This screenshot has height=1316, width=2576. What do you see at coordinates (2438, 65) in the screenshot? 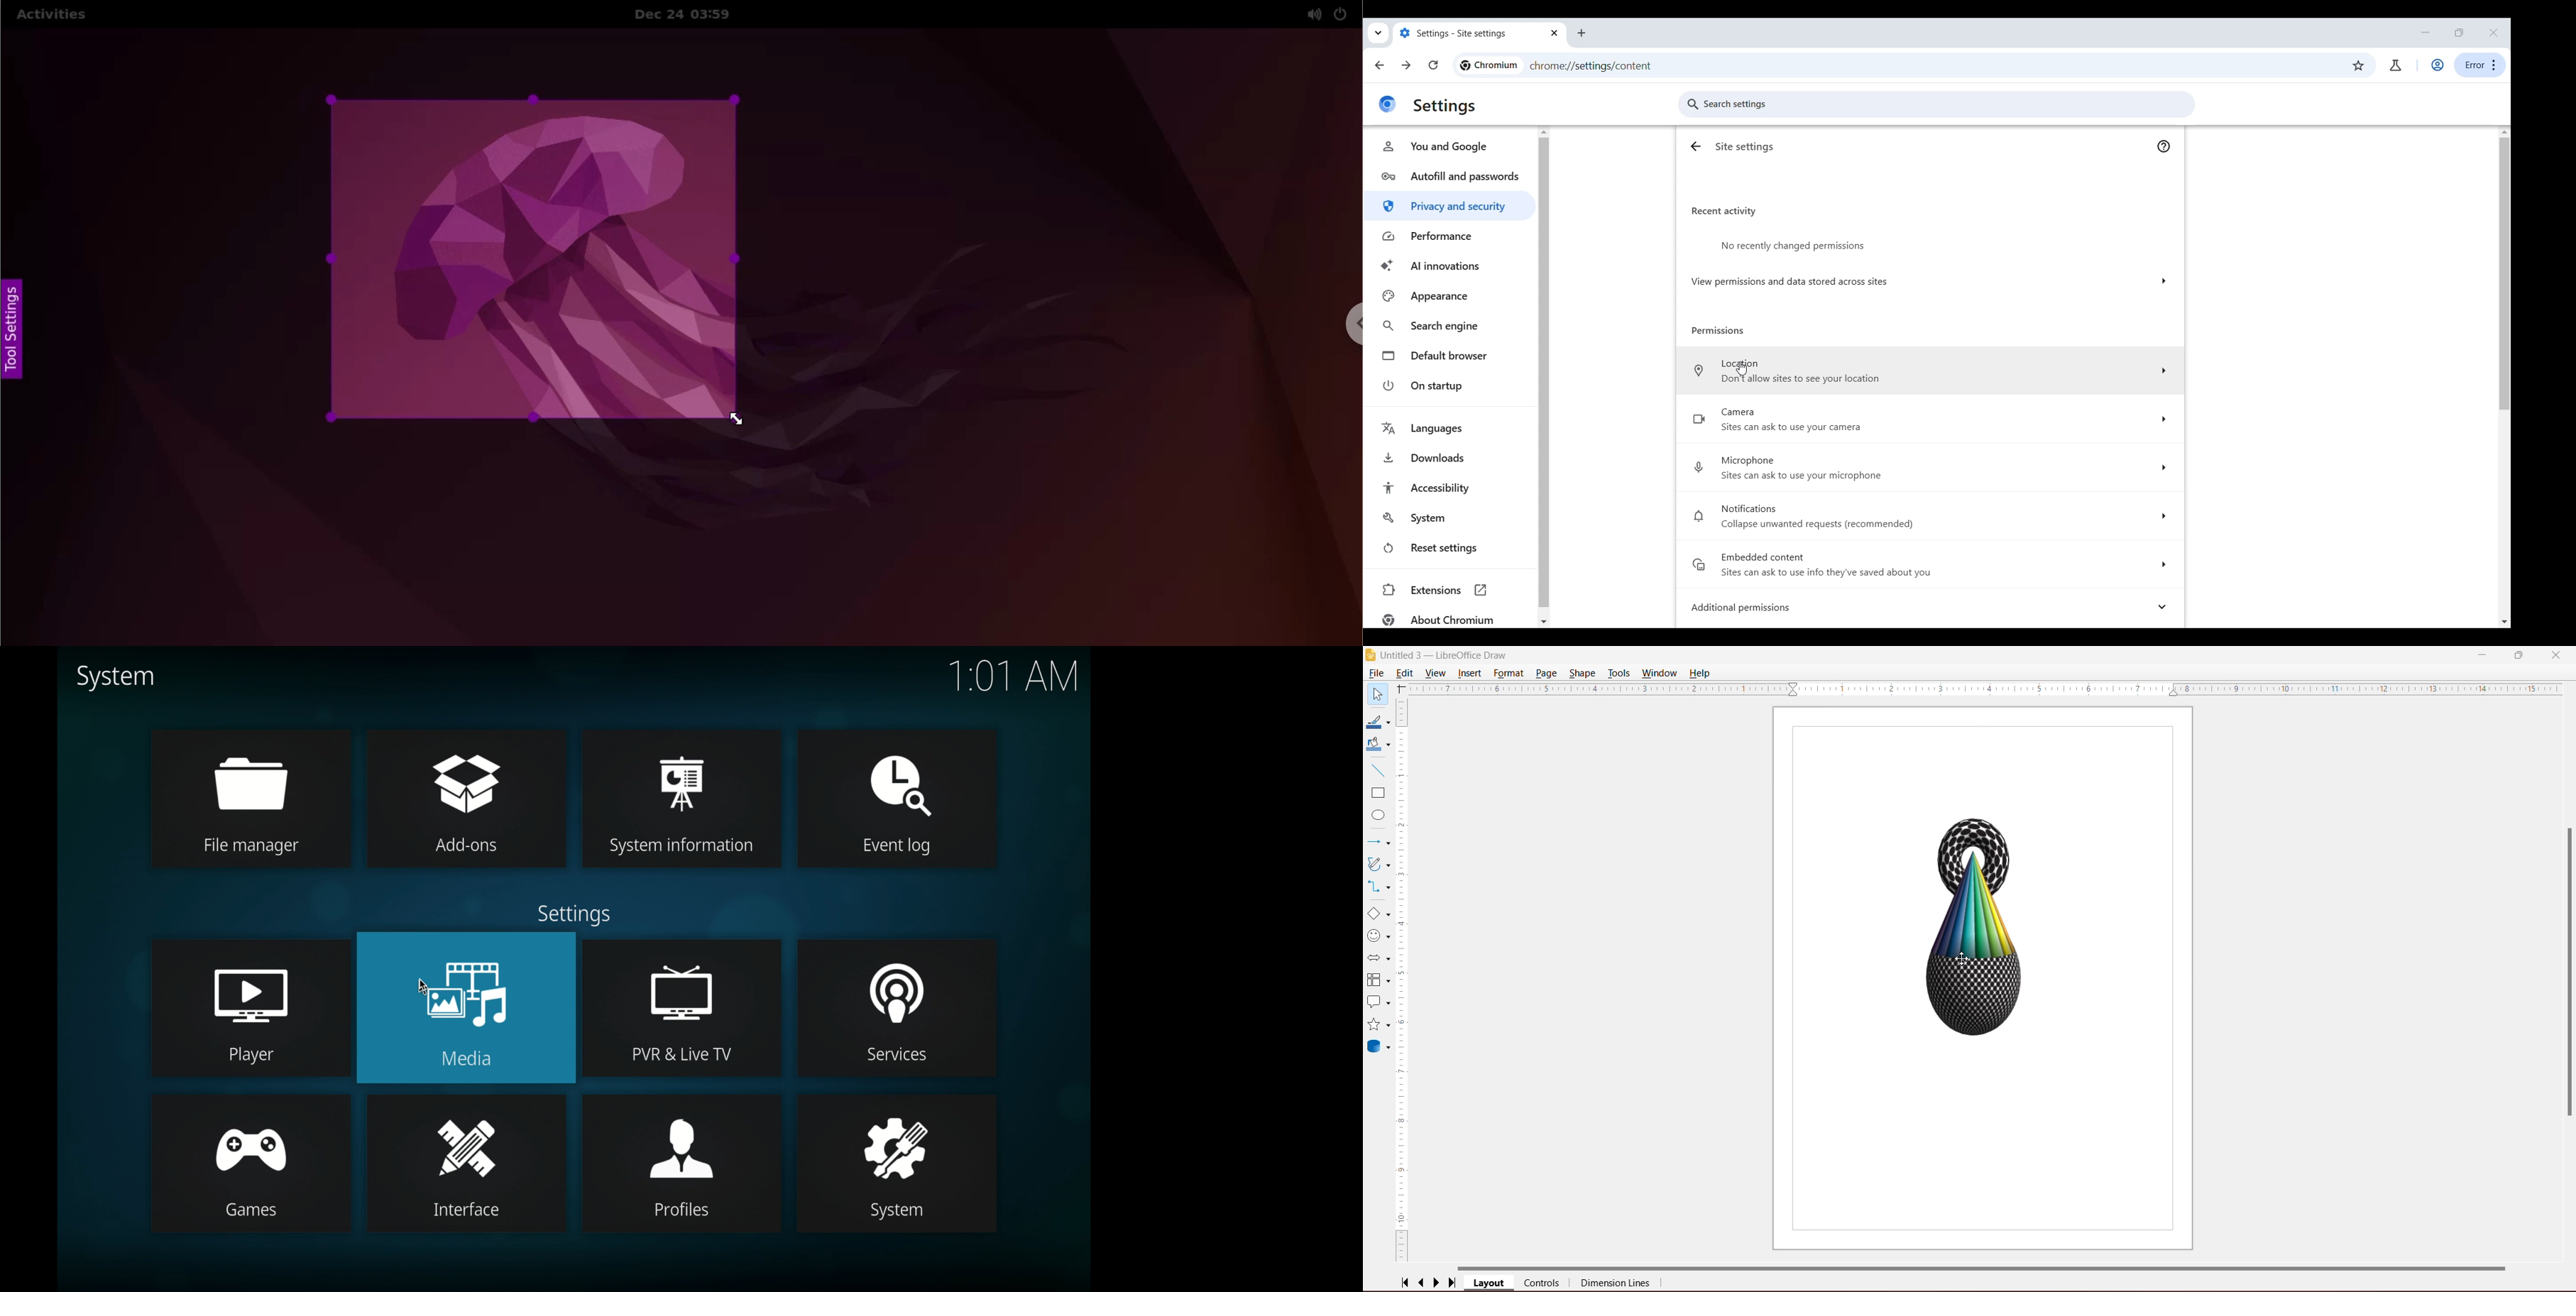
I see `Account` at bounding box center [2438, 65].